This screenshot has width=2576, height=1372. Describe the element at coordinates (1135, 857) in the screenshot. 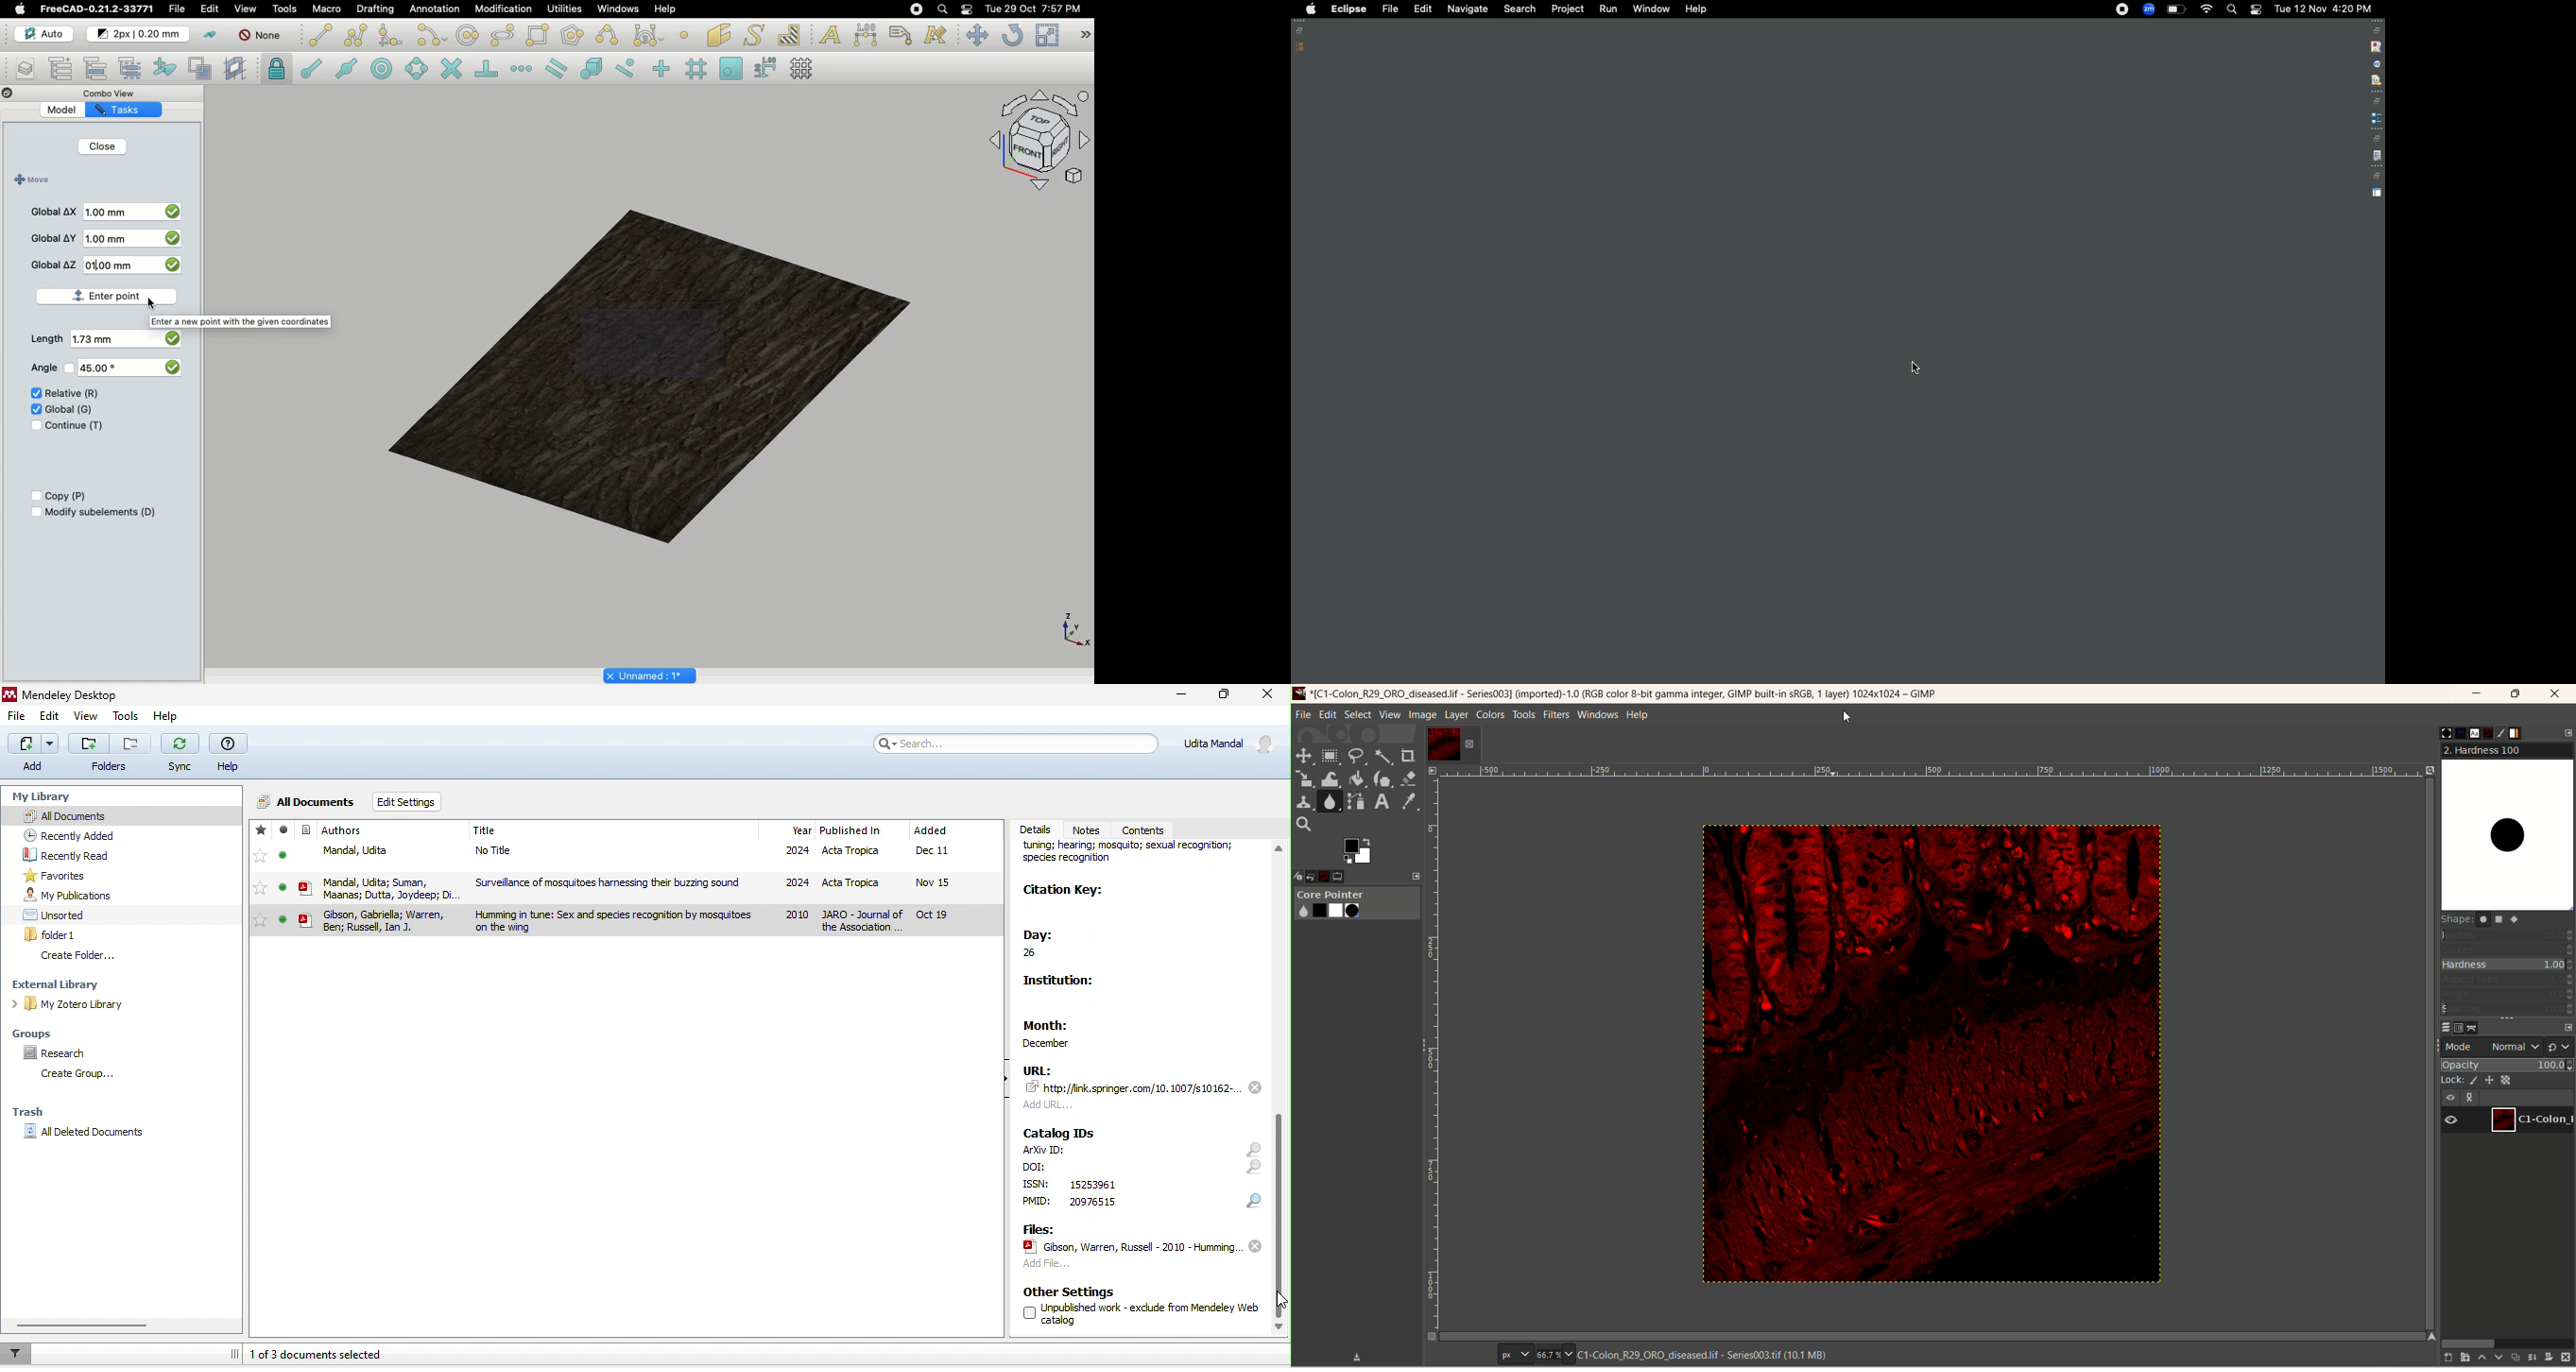

I see `journal name` at that location.